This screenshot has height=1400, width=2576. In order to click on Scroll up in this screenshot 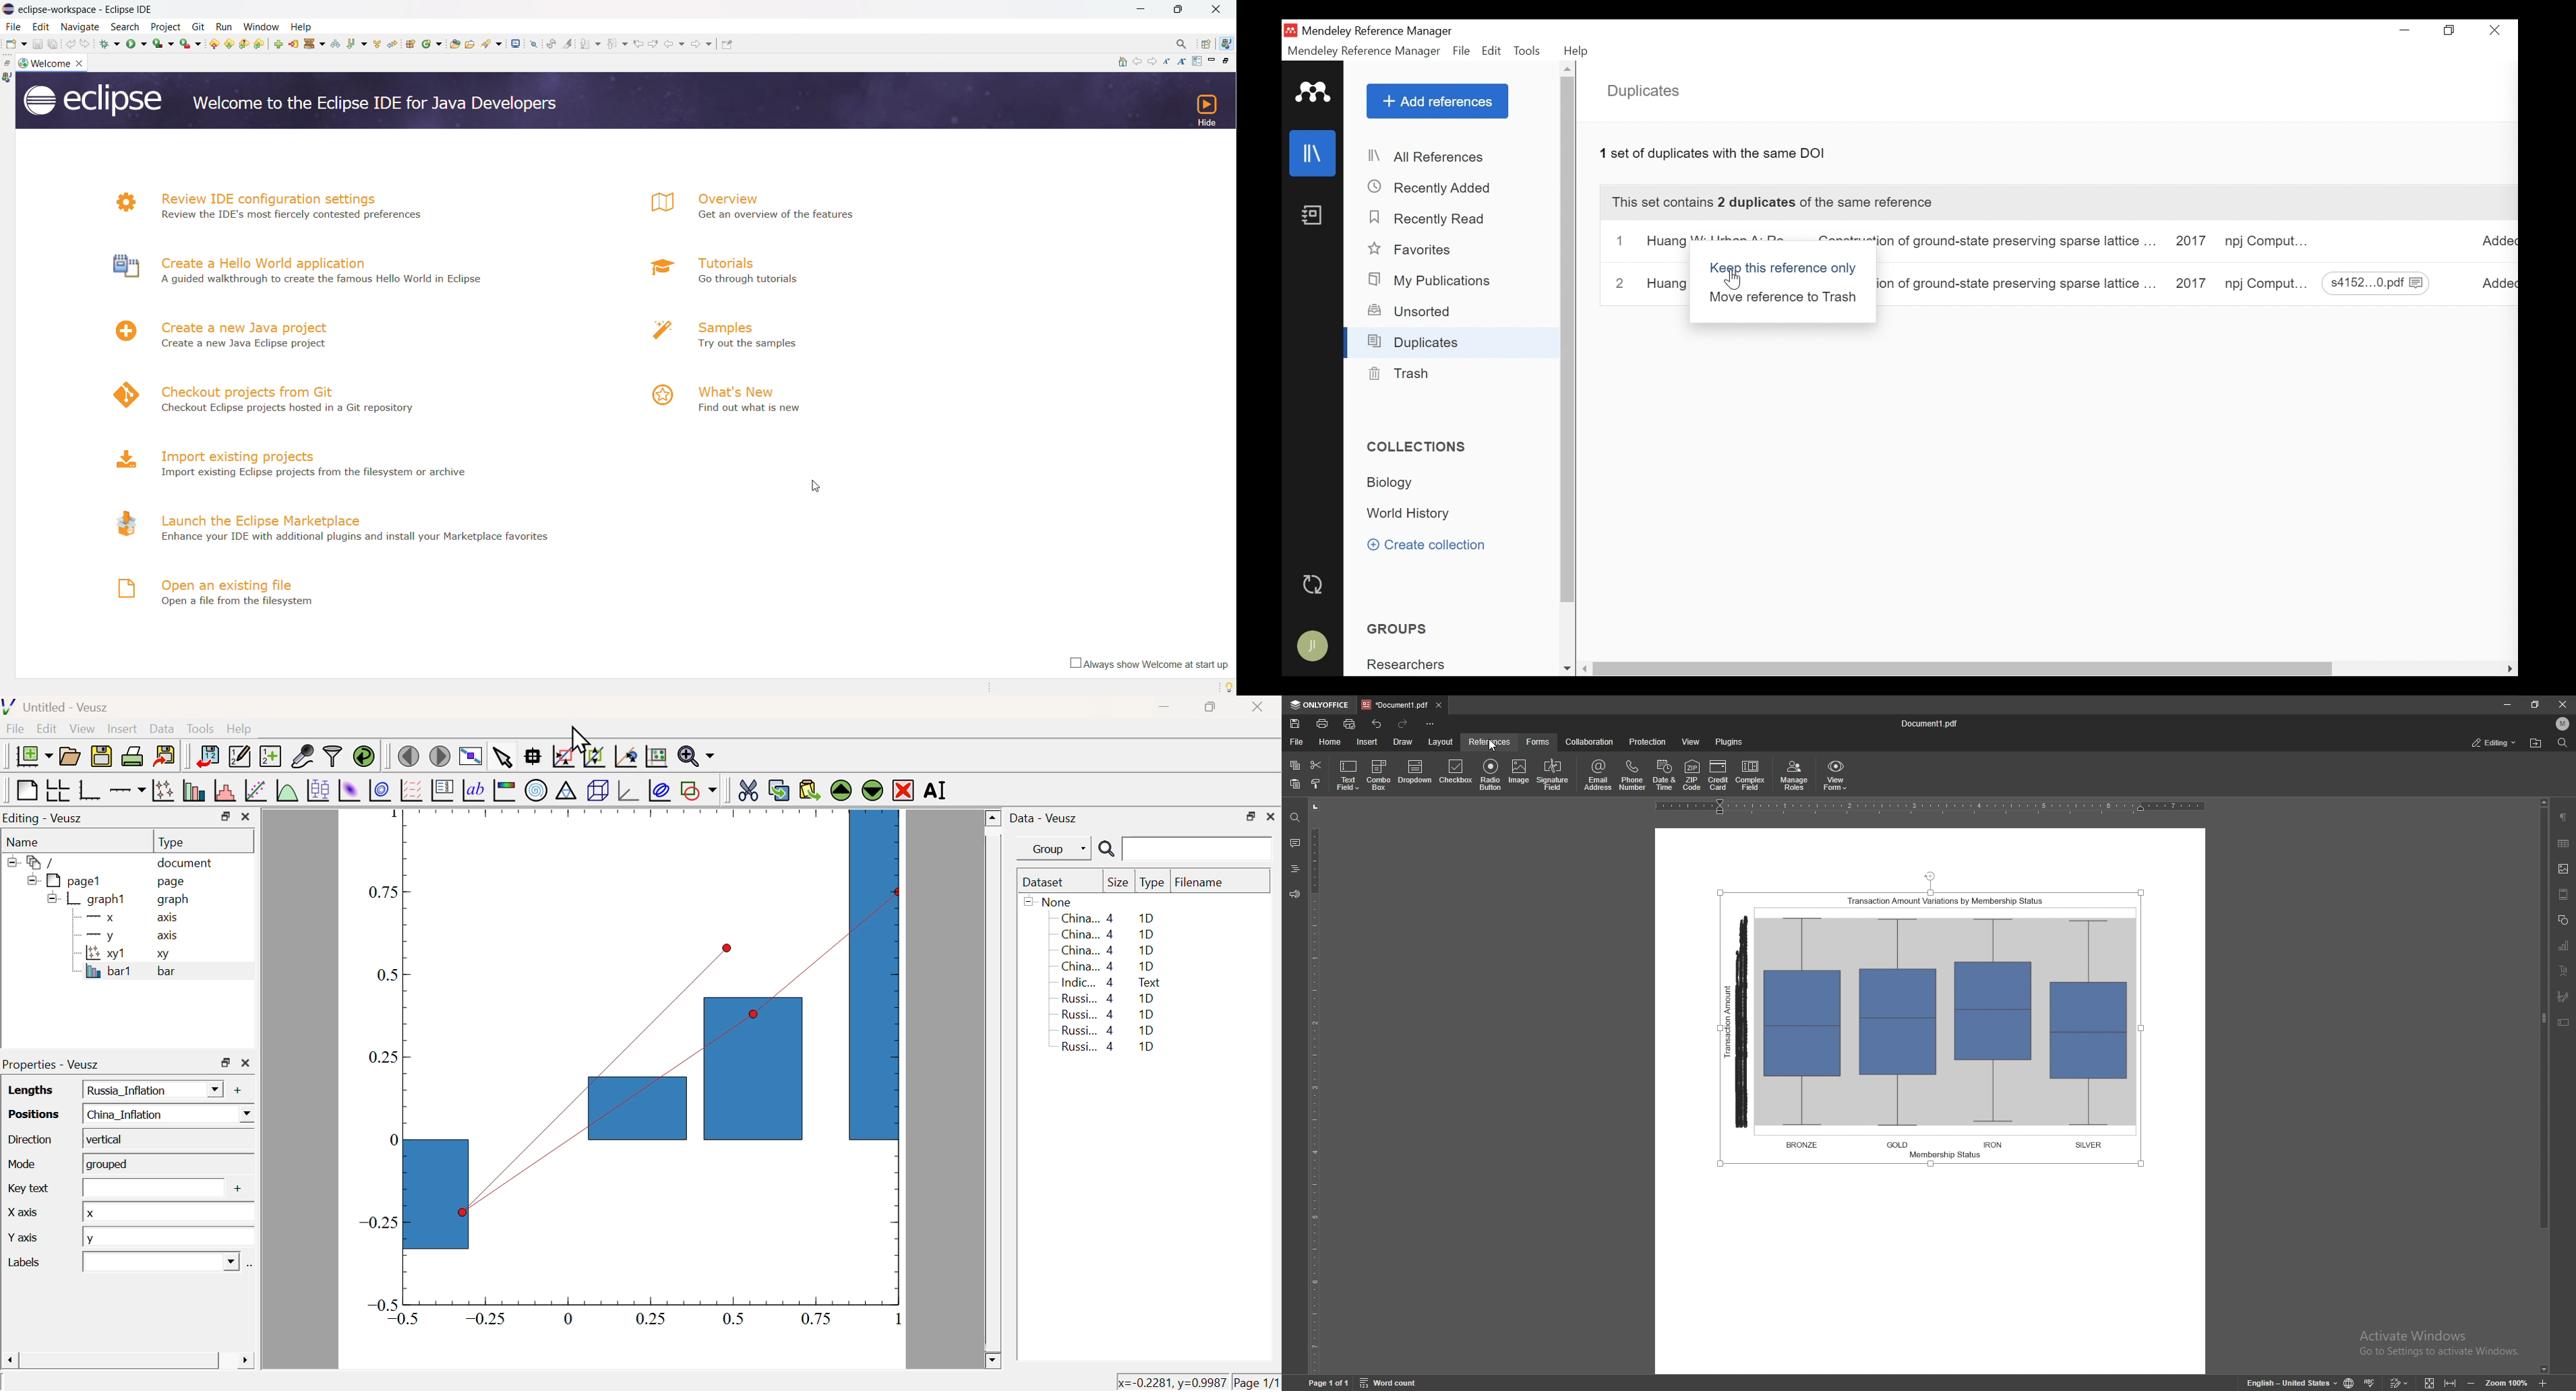, I will do `click(1568, 71)`.